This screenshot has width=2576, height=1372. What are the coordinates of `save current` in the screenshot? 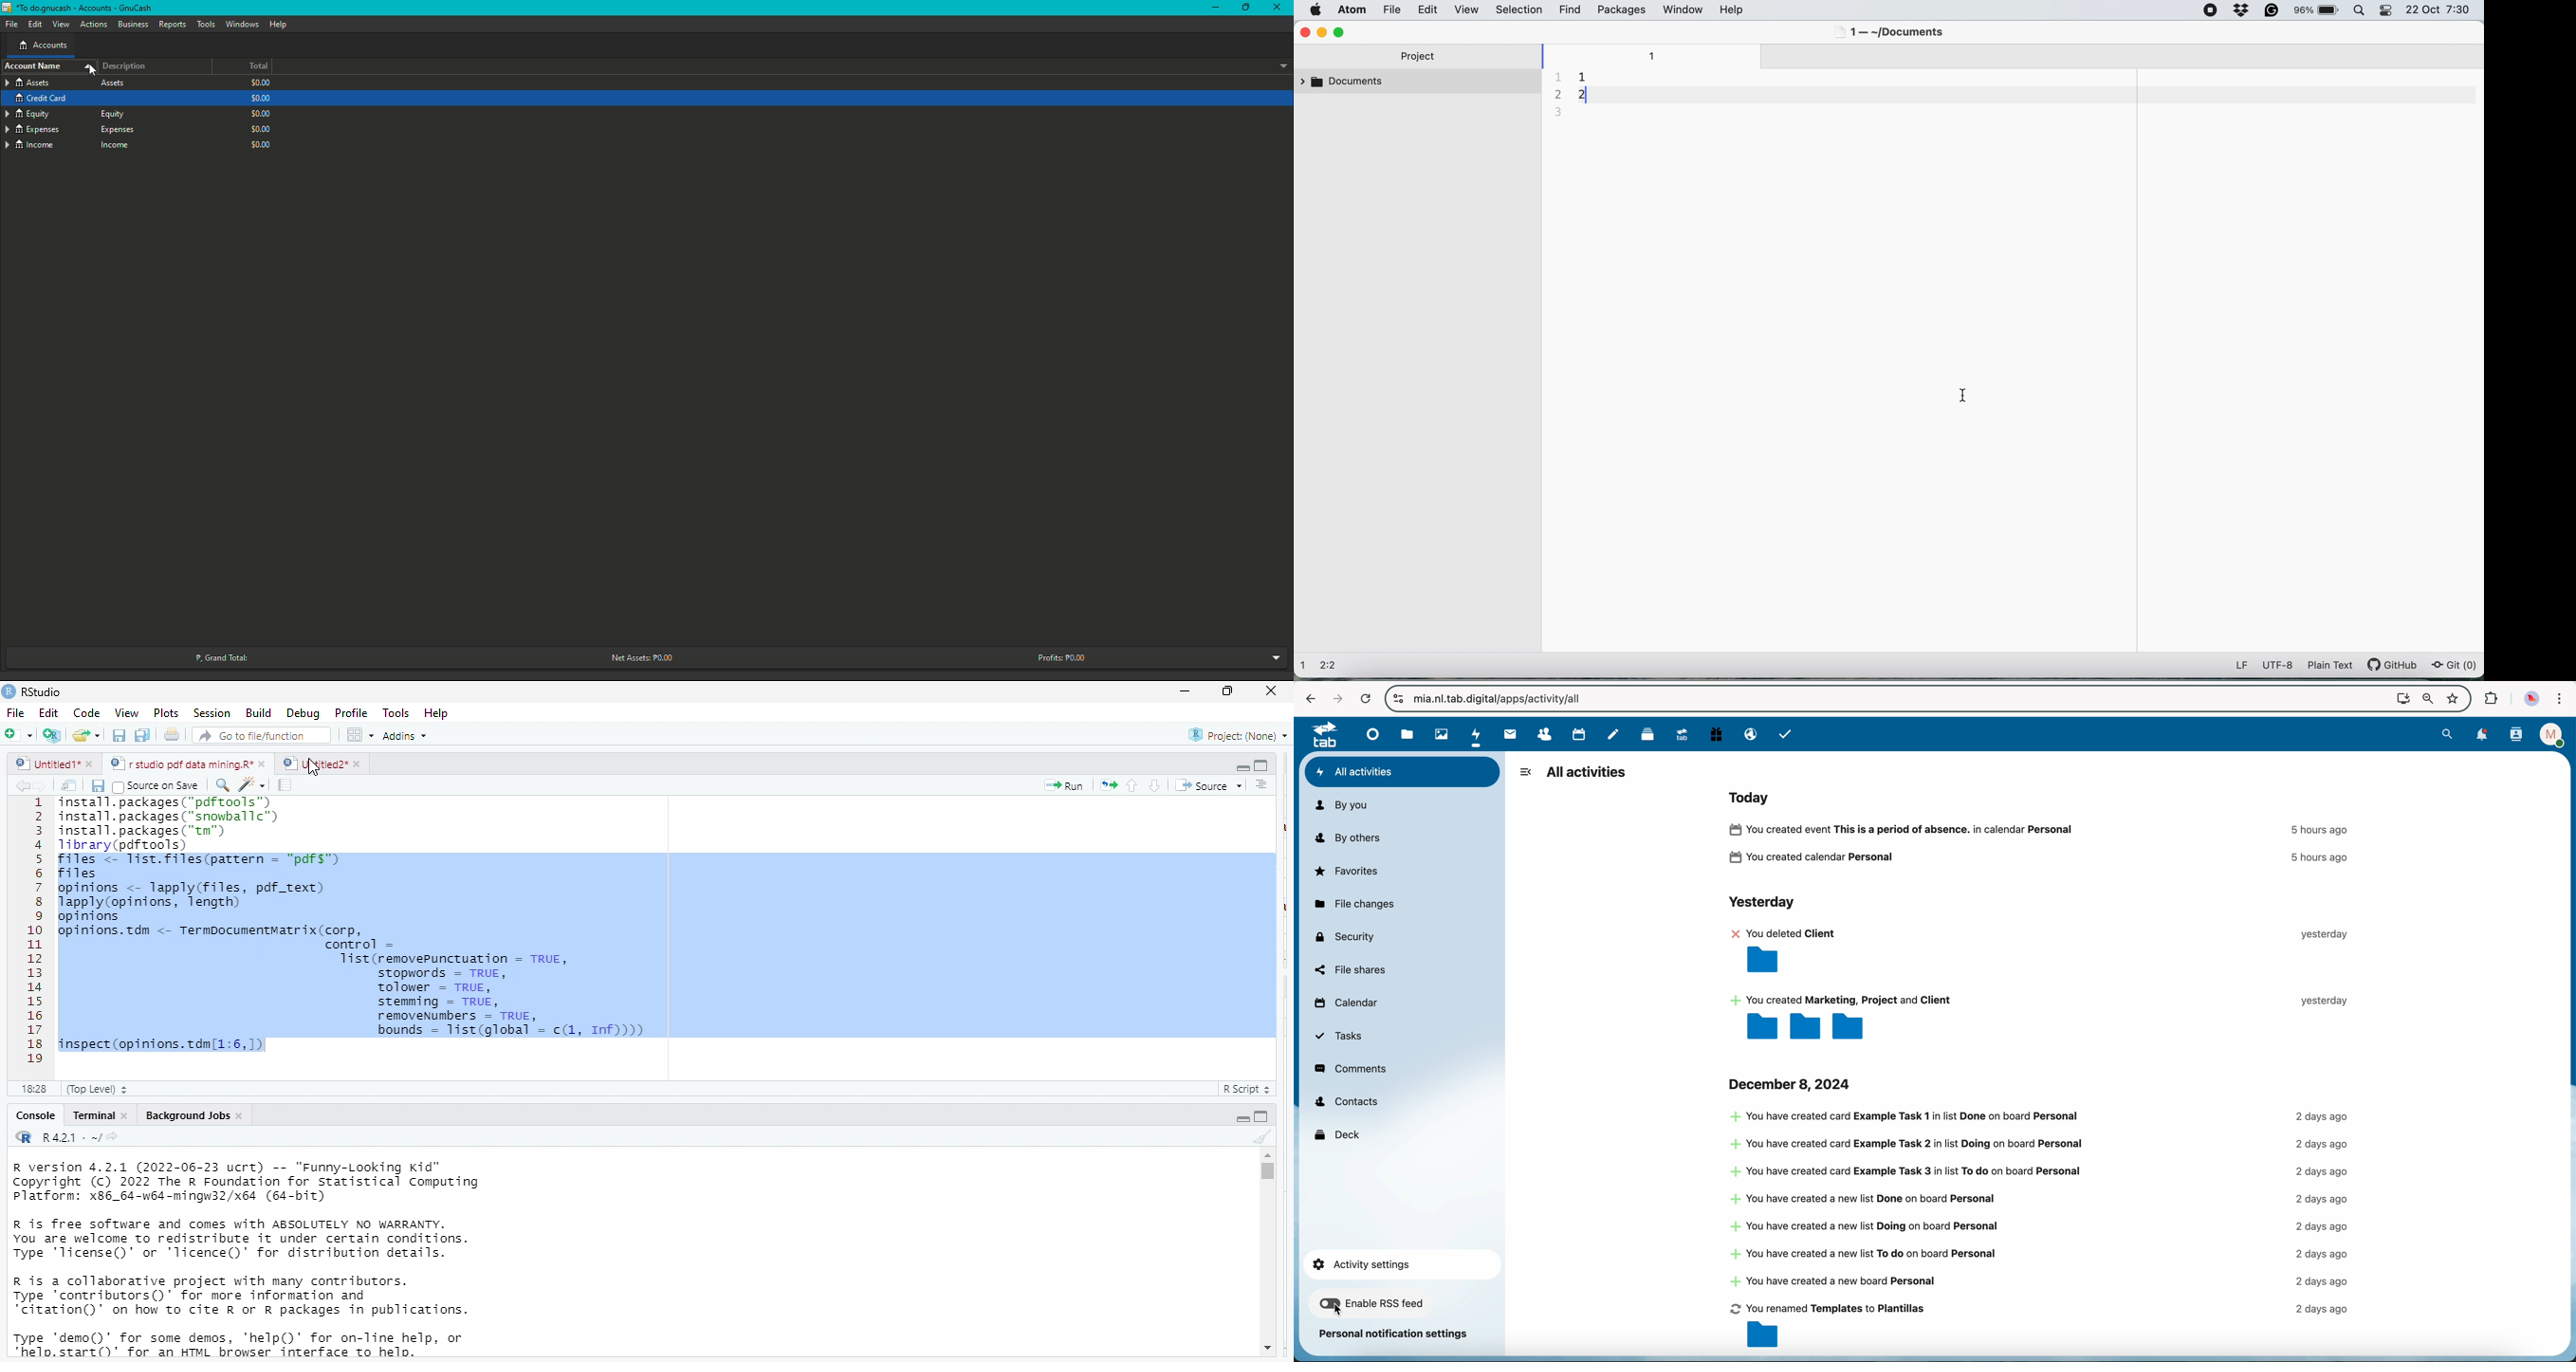 It's located at (99, 784).